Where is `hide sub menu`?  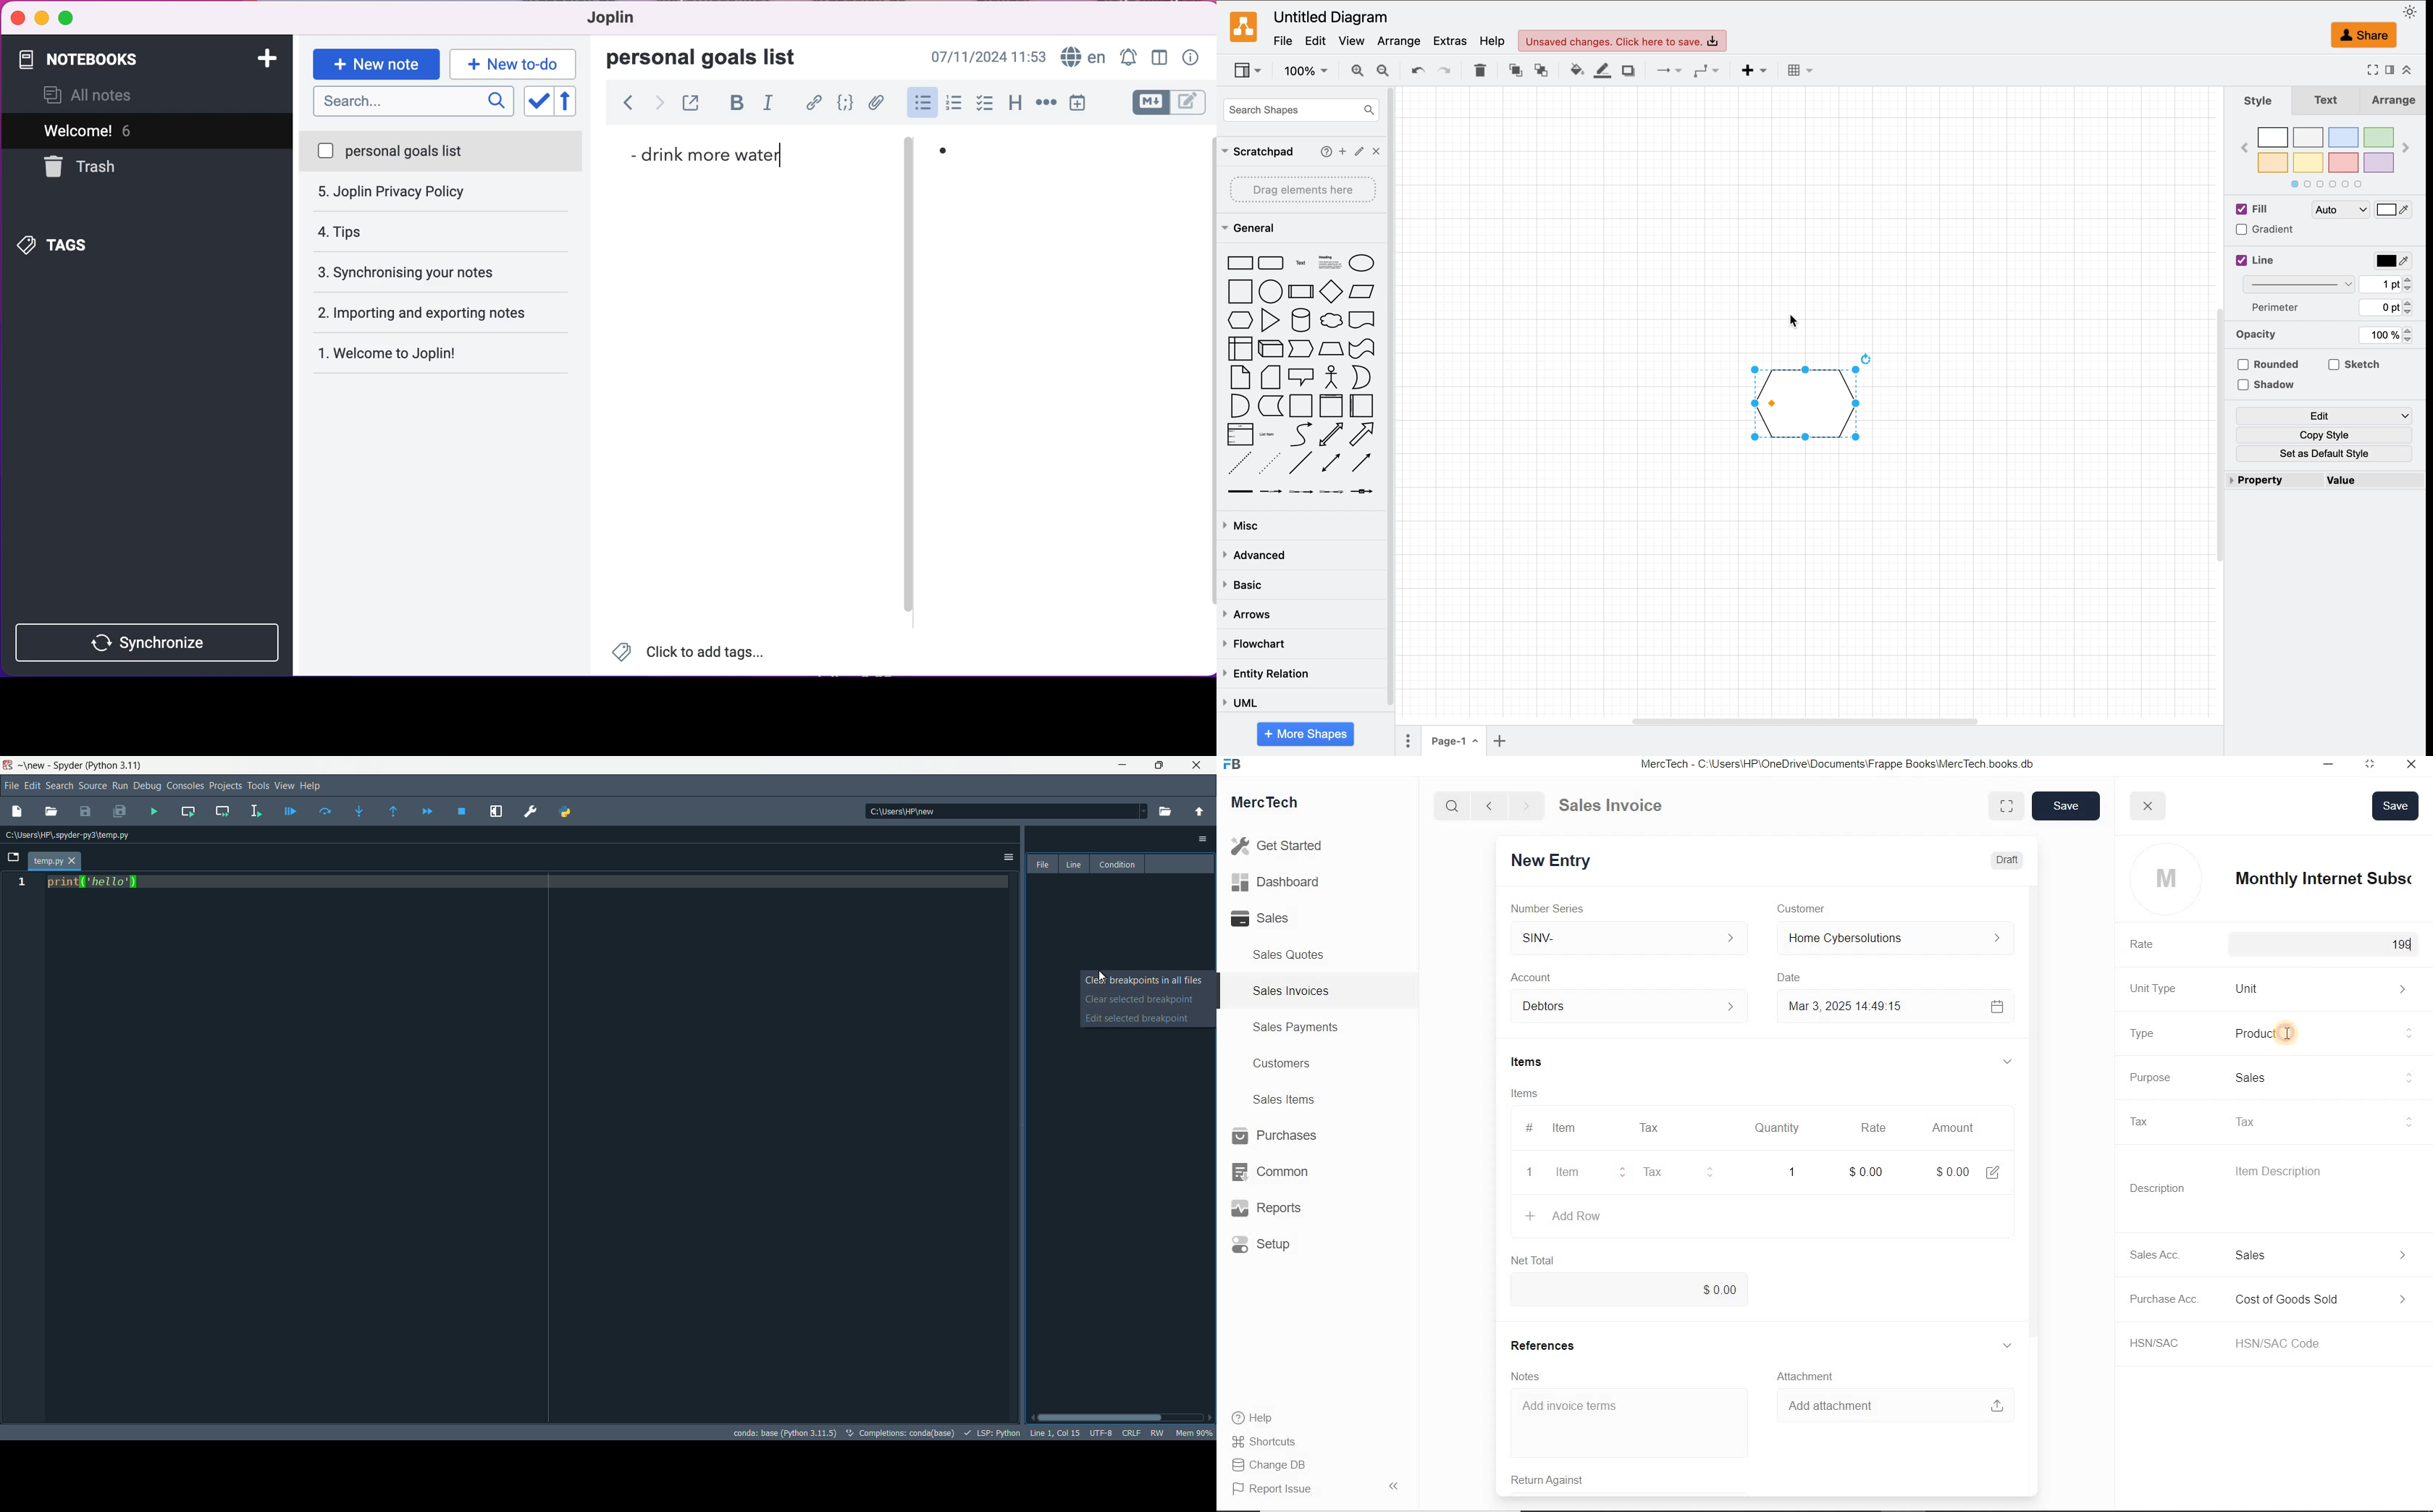 hide sub menu is located at coordinates (2008, 1345).